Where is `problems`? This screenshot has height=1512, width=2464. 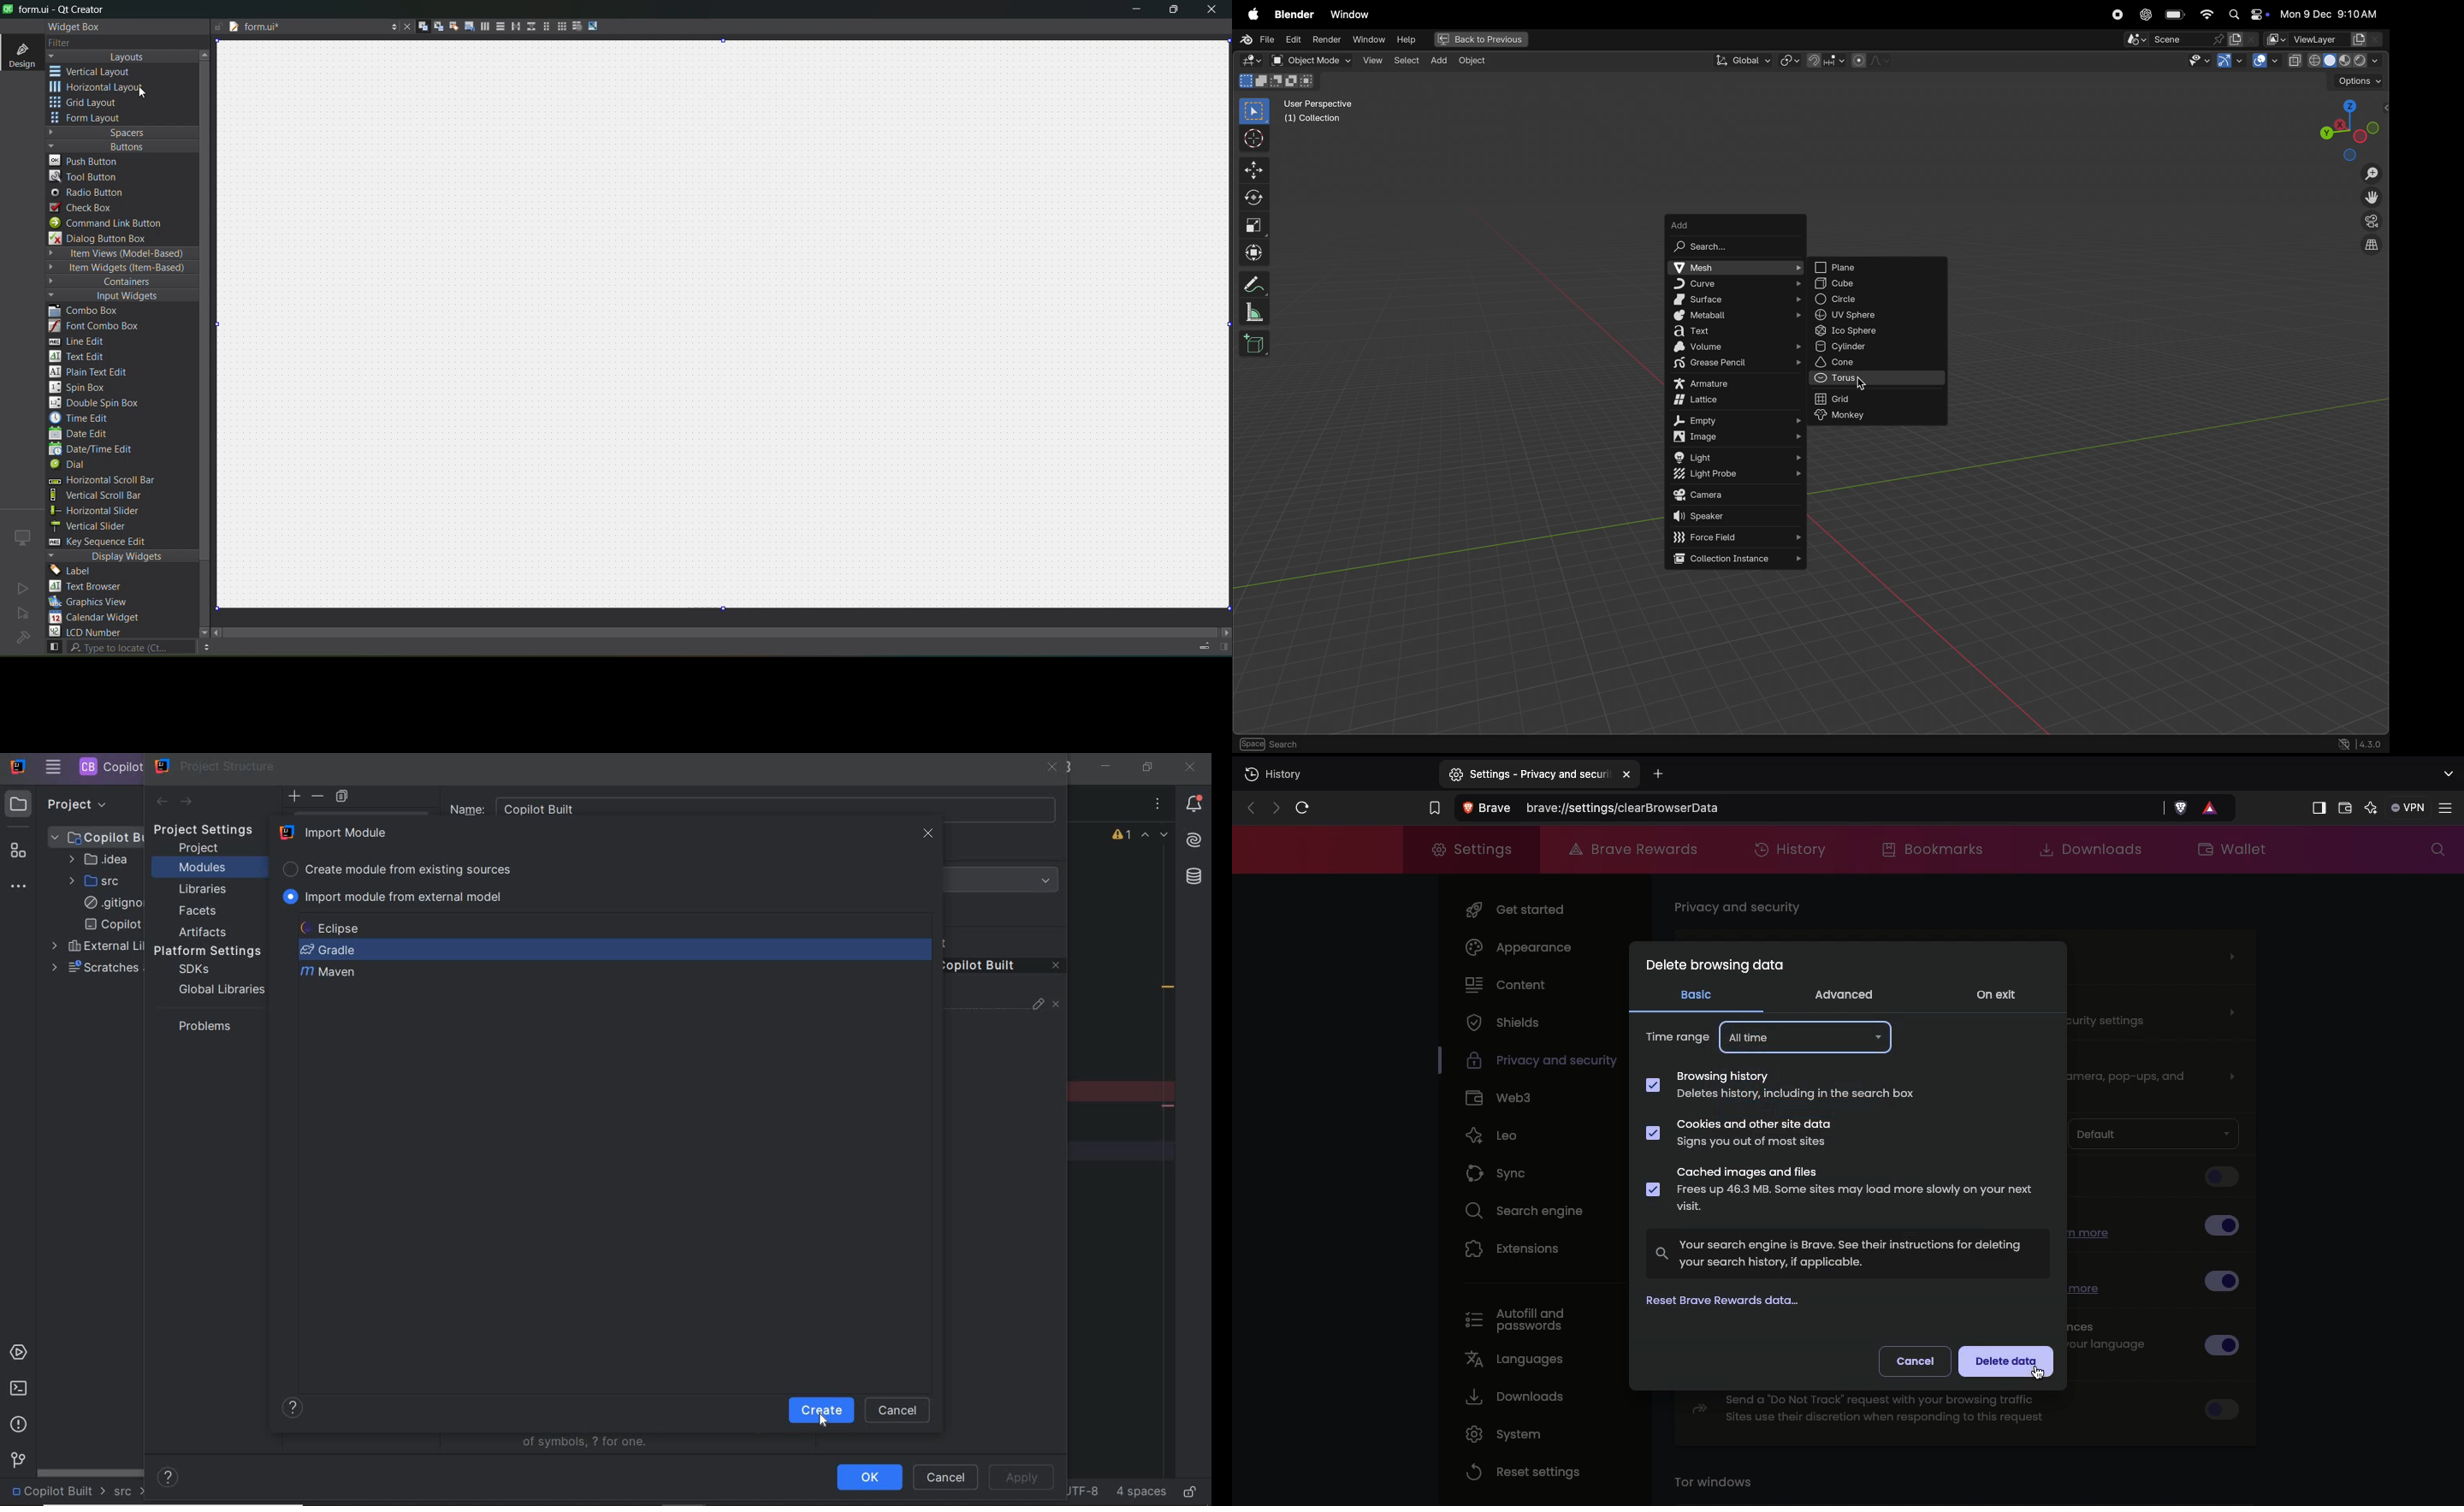 problems is located at coordinates (19, 1424).